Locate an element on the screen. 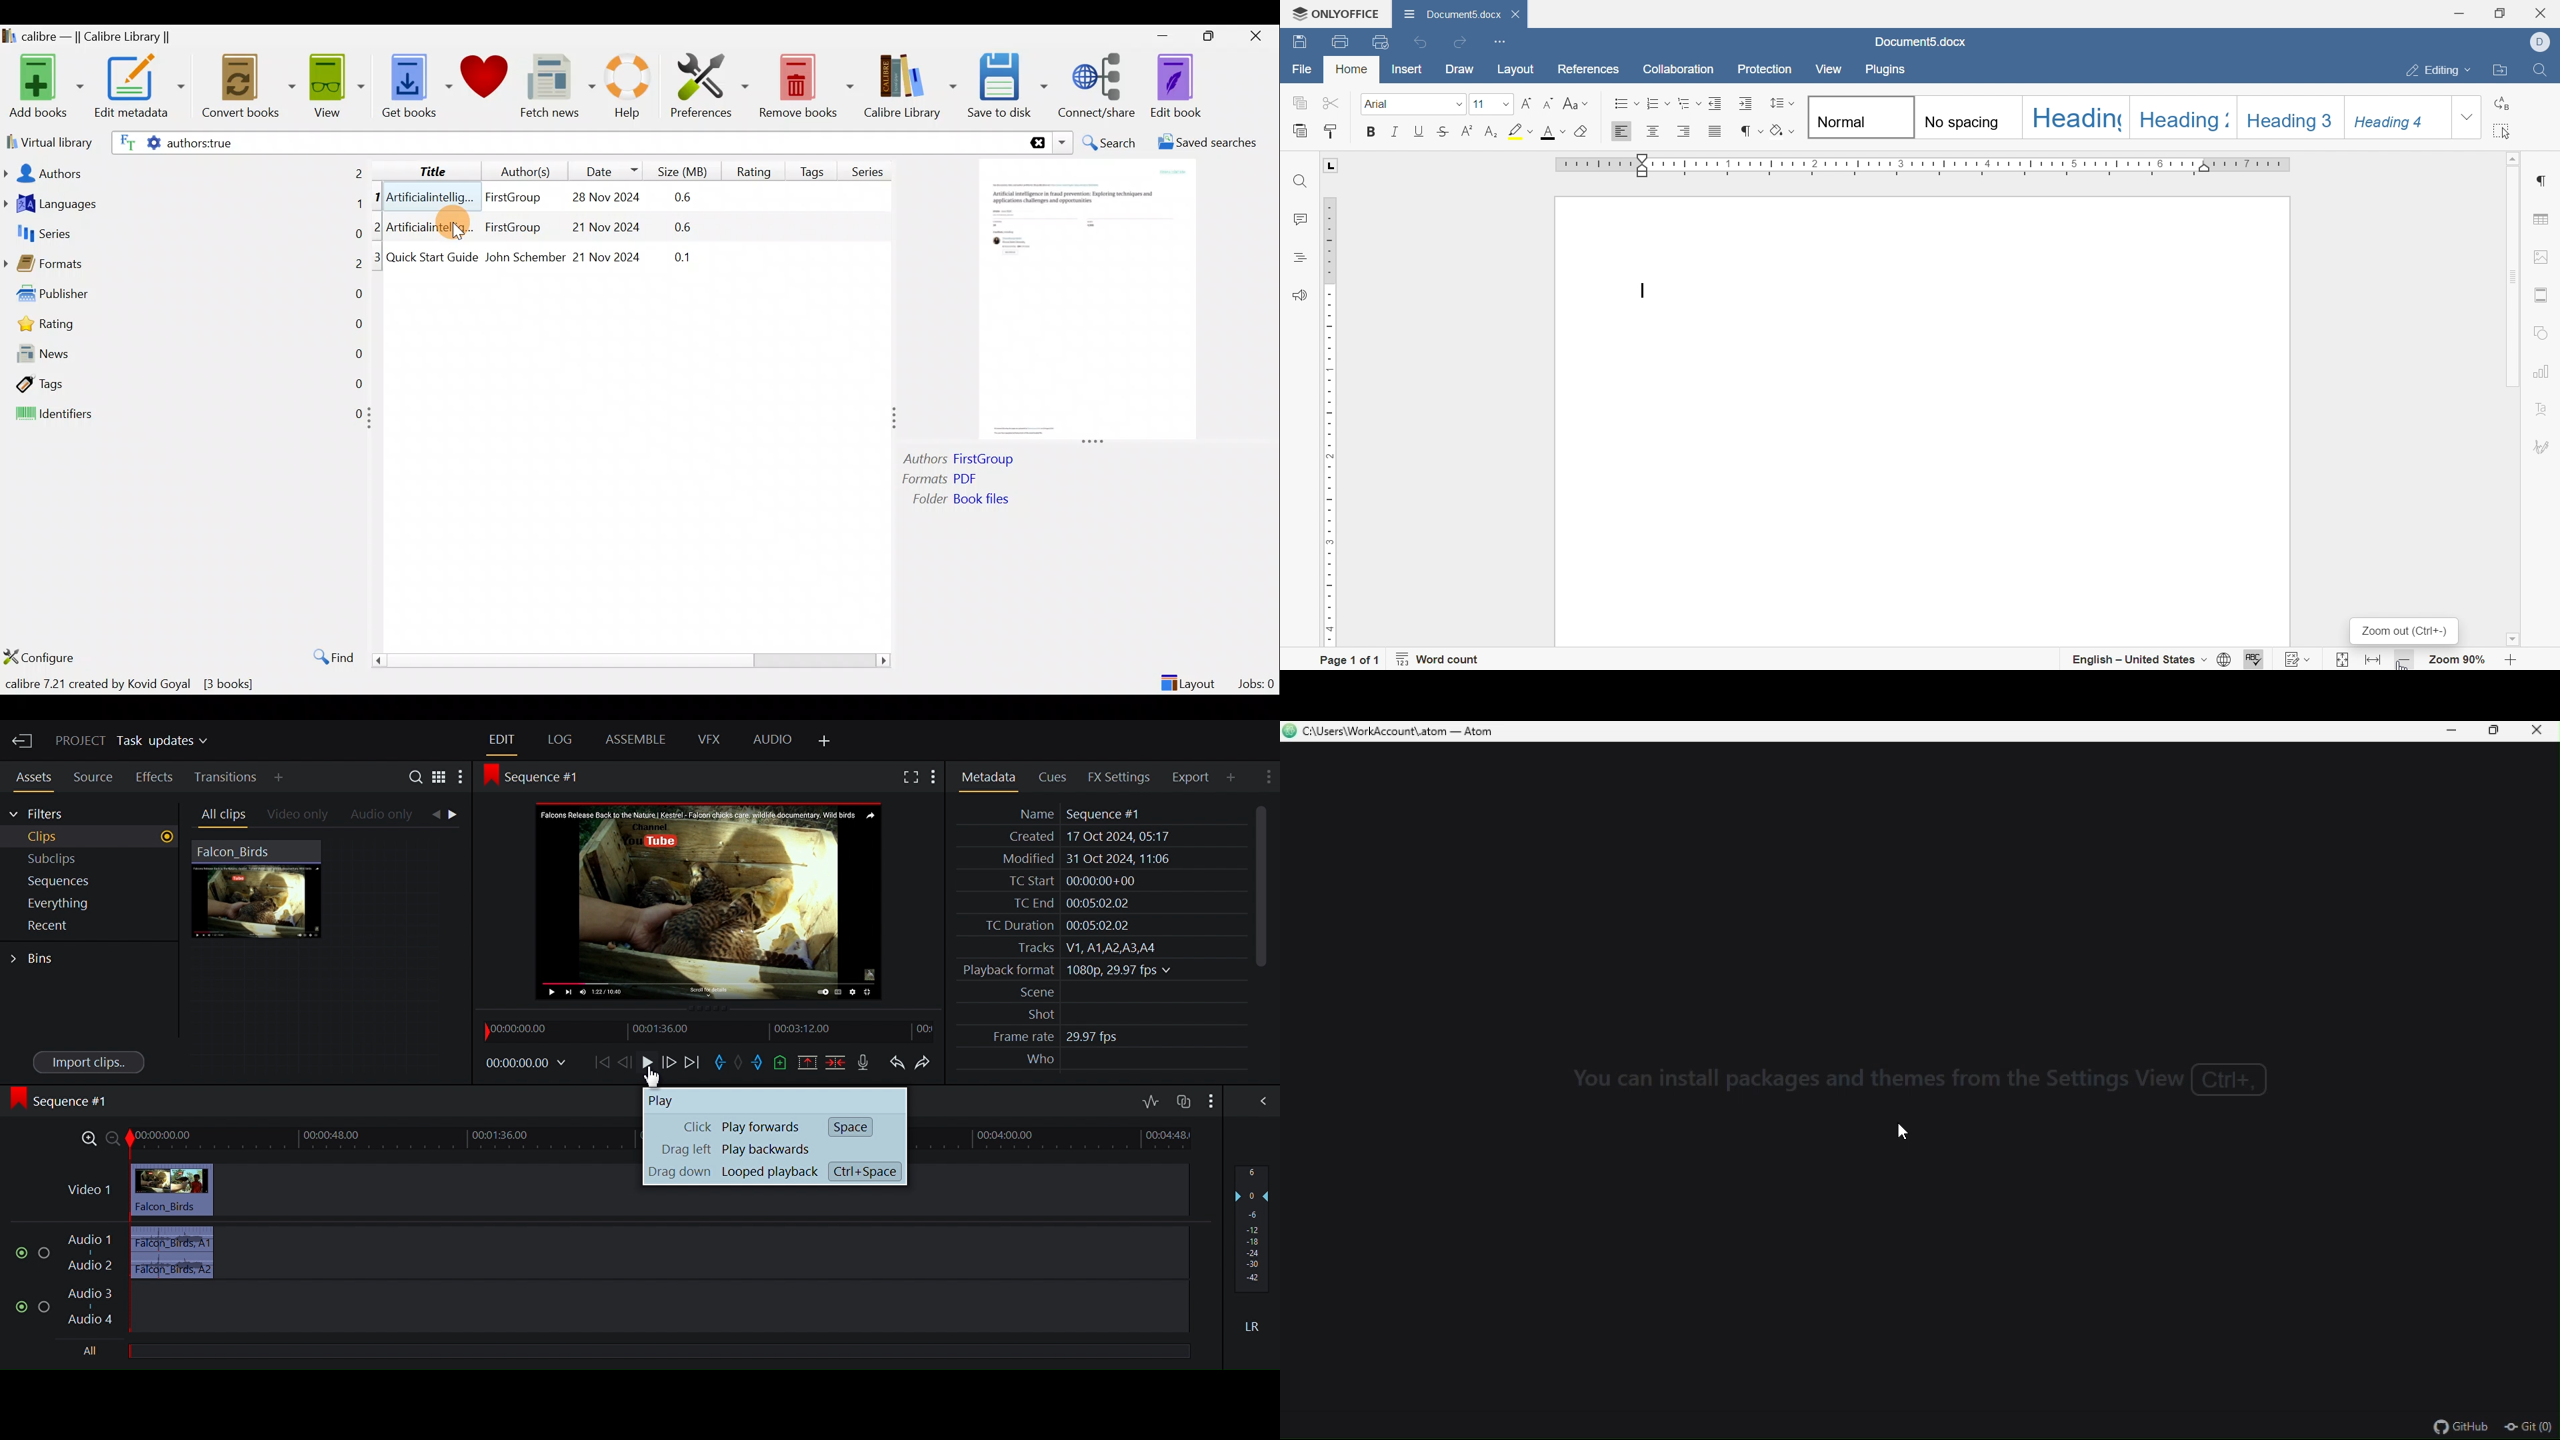 Image resolution: width=2576 pixels, height=1456 pixels. references is located at coordinates (1588, 70).